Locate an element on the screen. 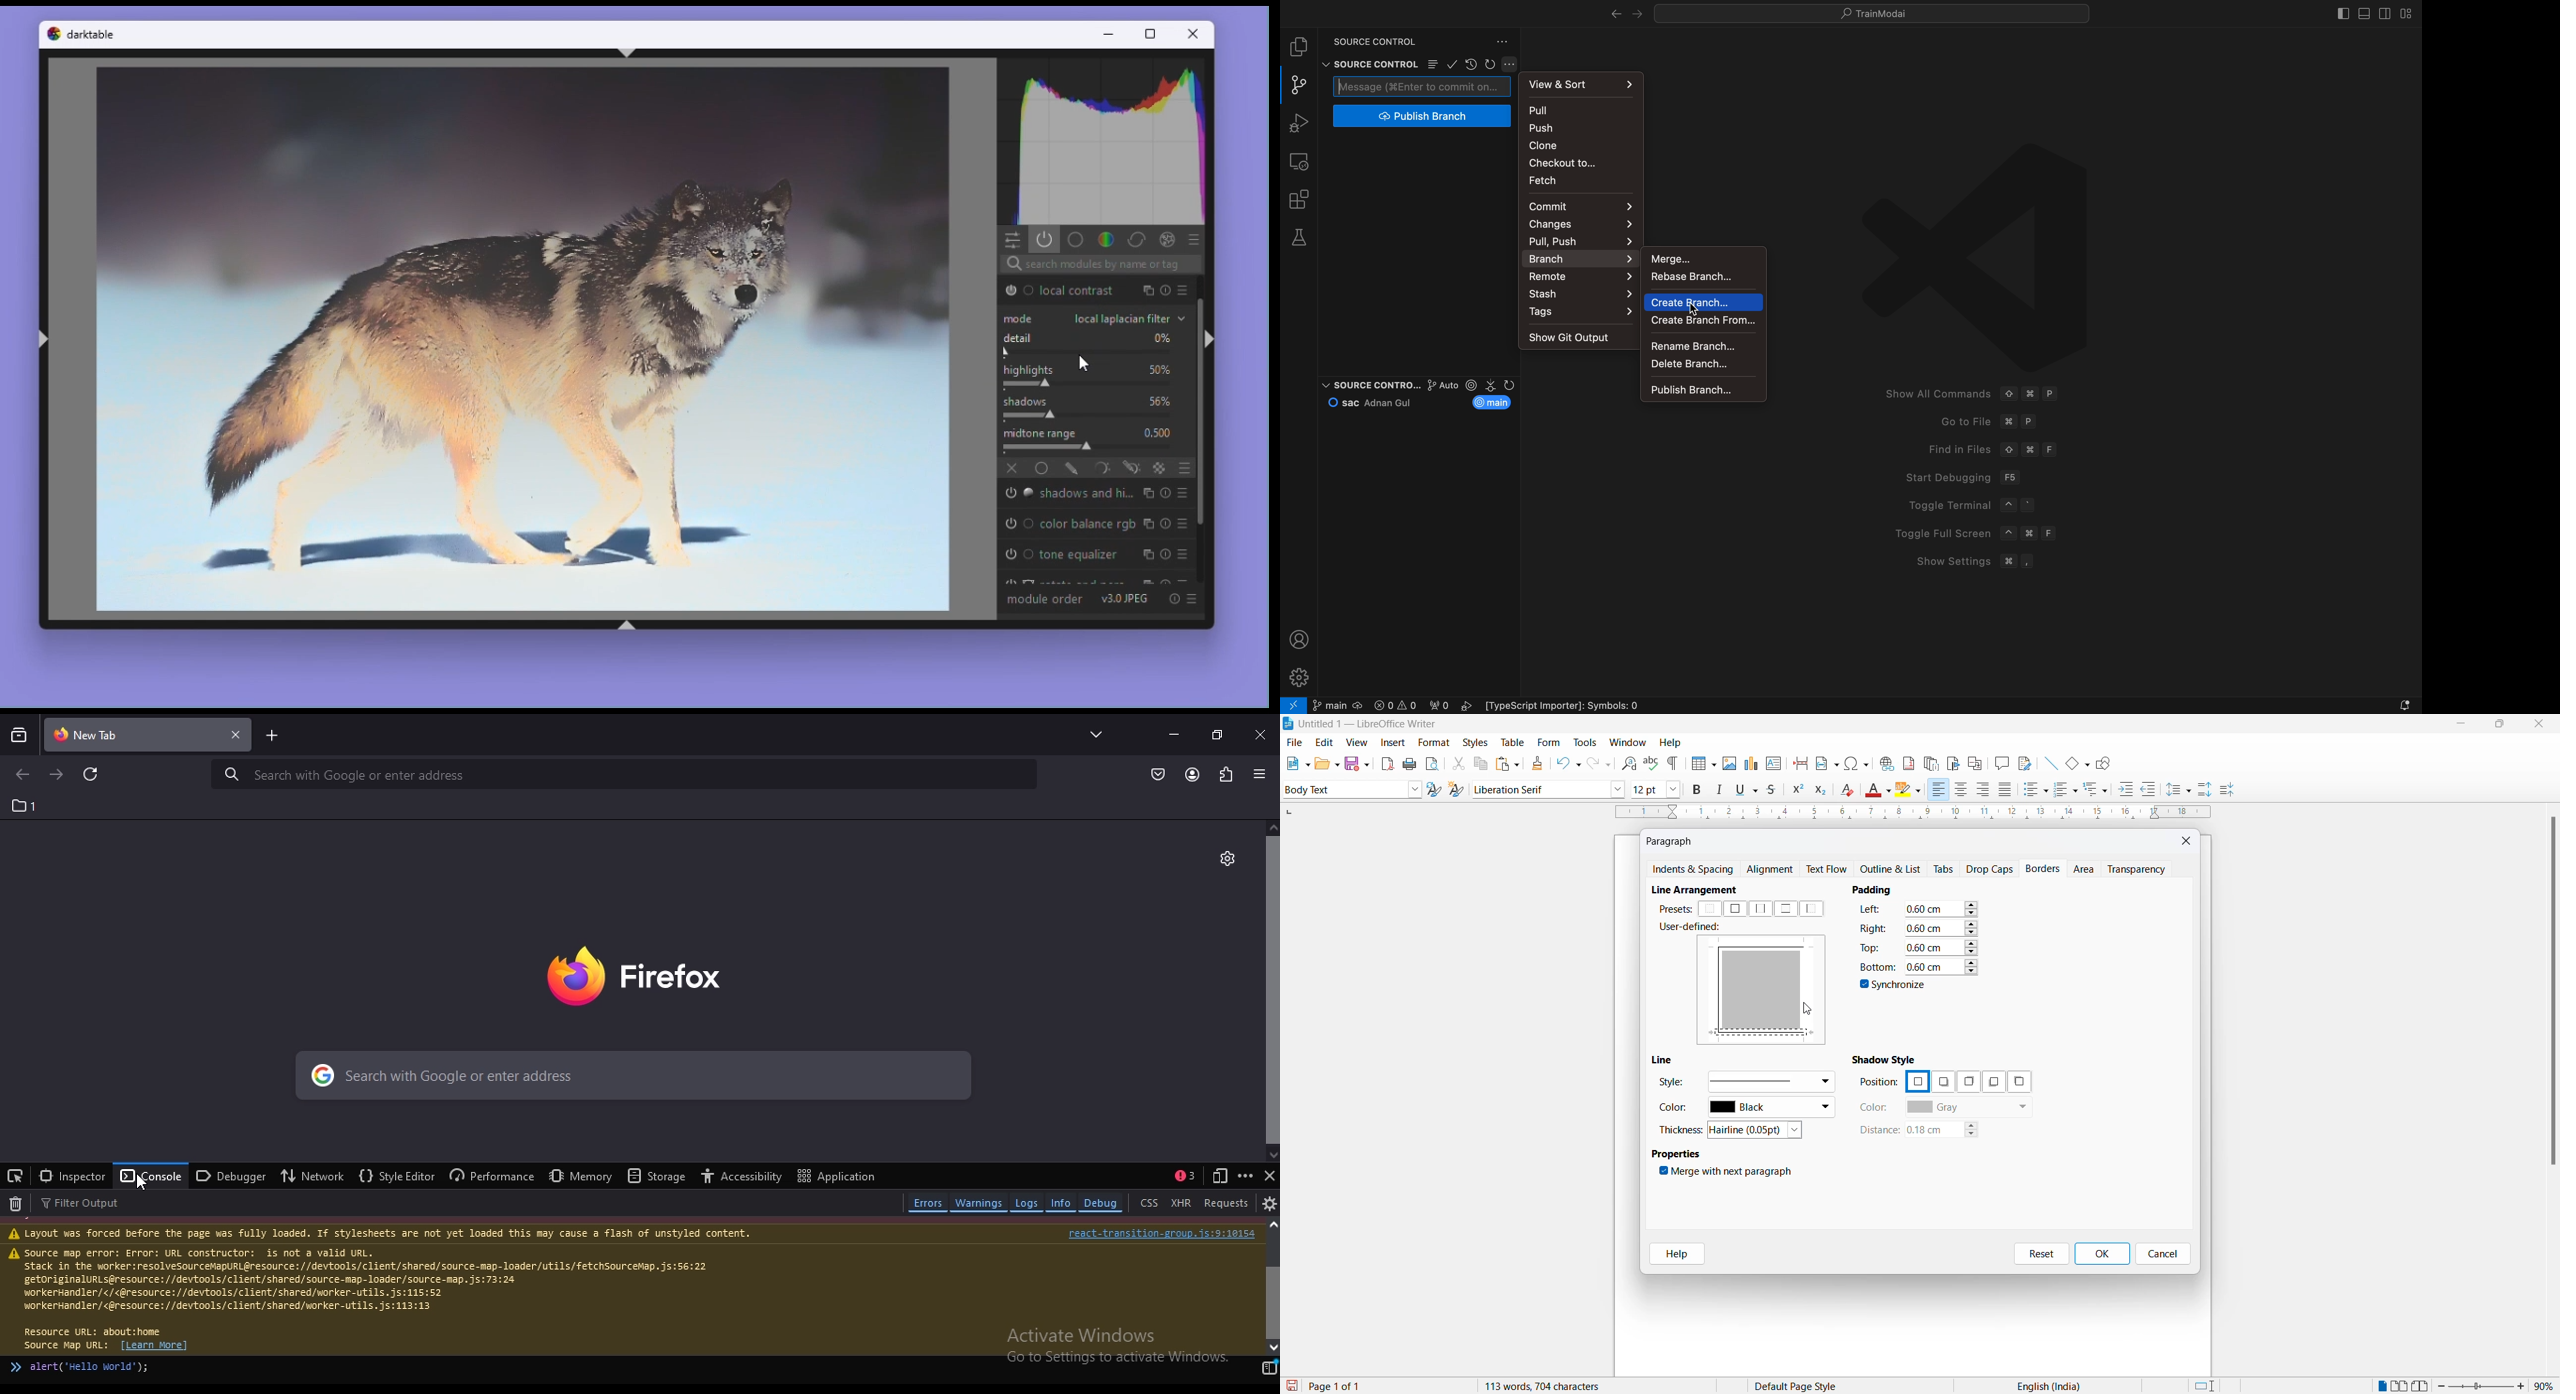 Image resolution: width=2576 pixels, height=1400 pixels. zoom percentage is located at coordinates (2547, 1385).